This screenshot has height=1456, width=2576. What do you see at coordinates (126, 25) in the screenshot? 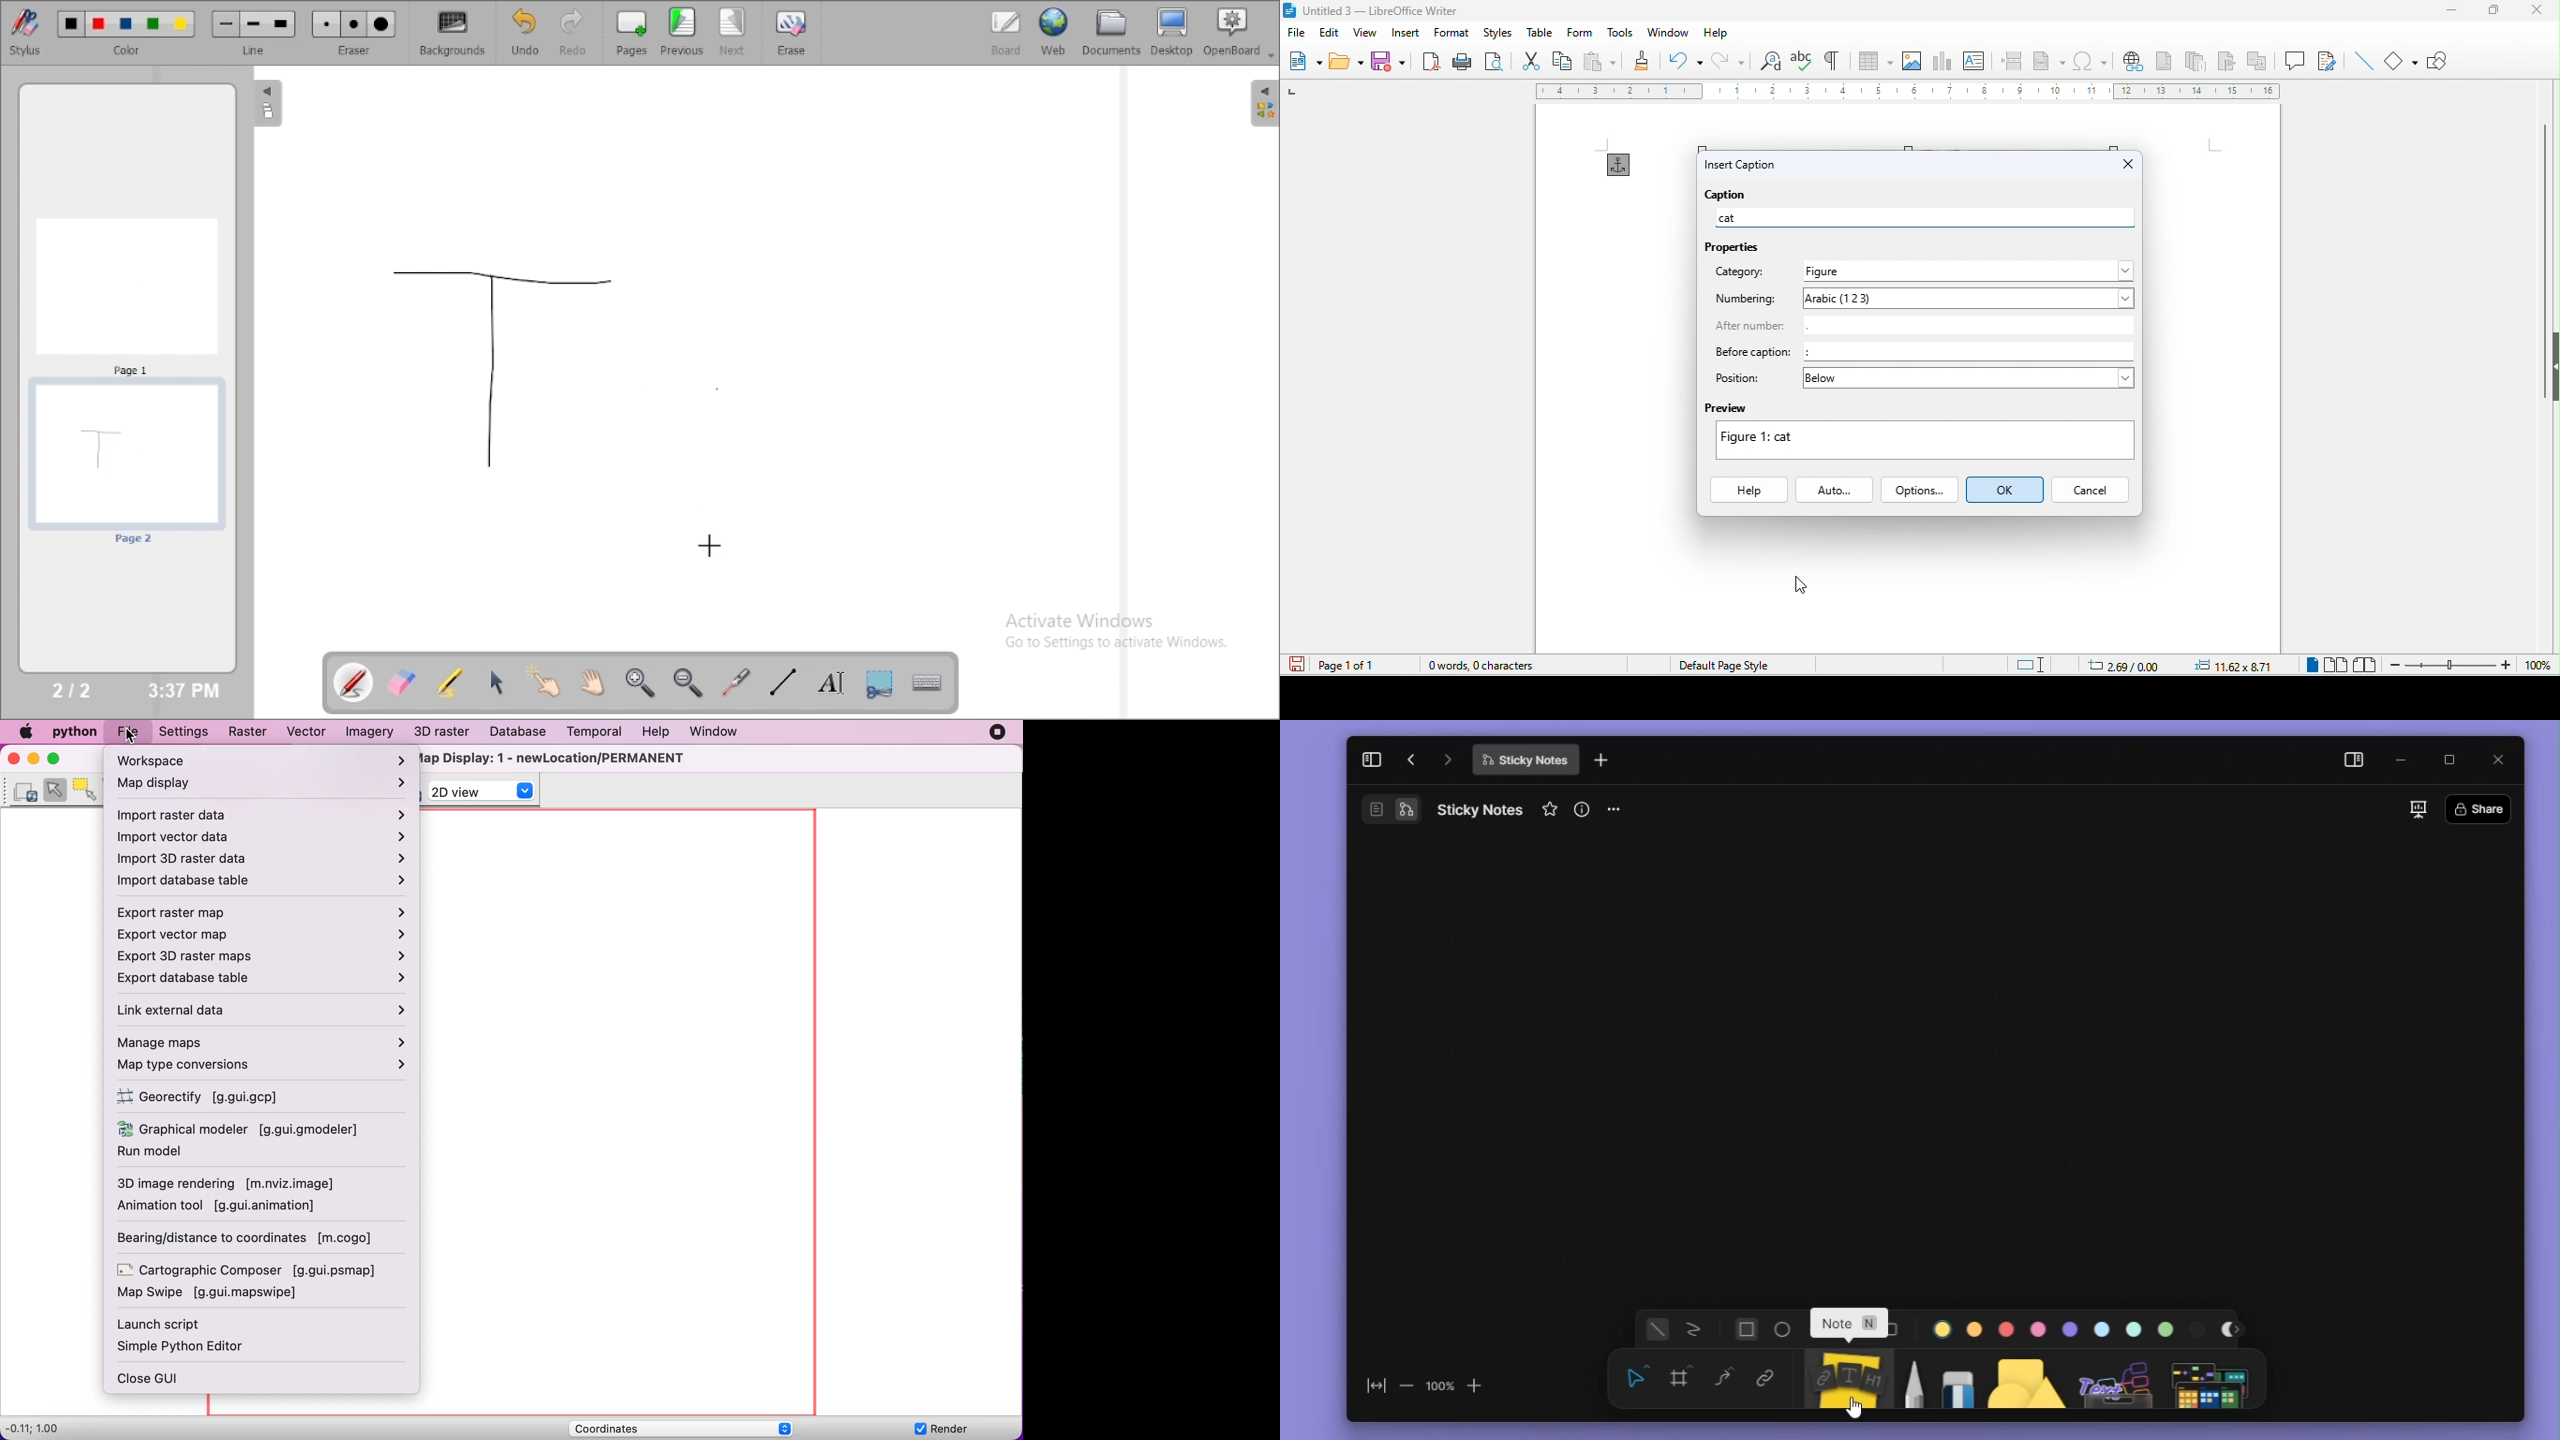
I see `Color 3` at bounding box center [126, 25].